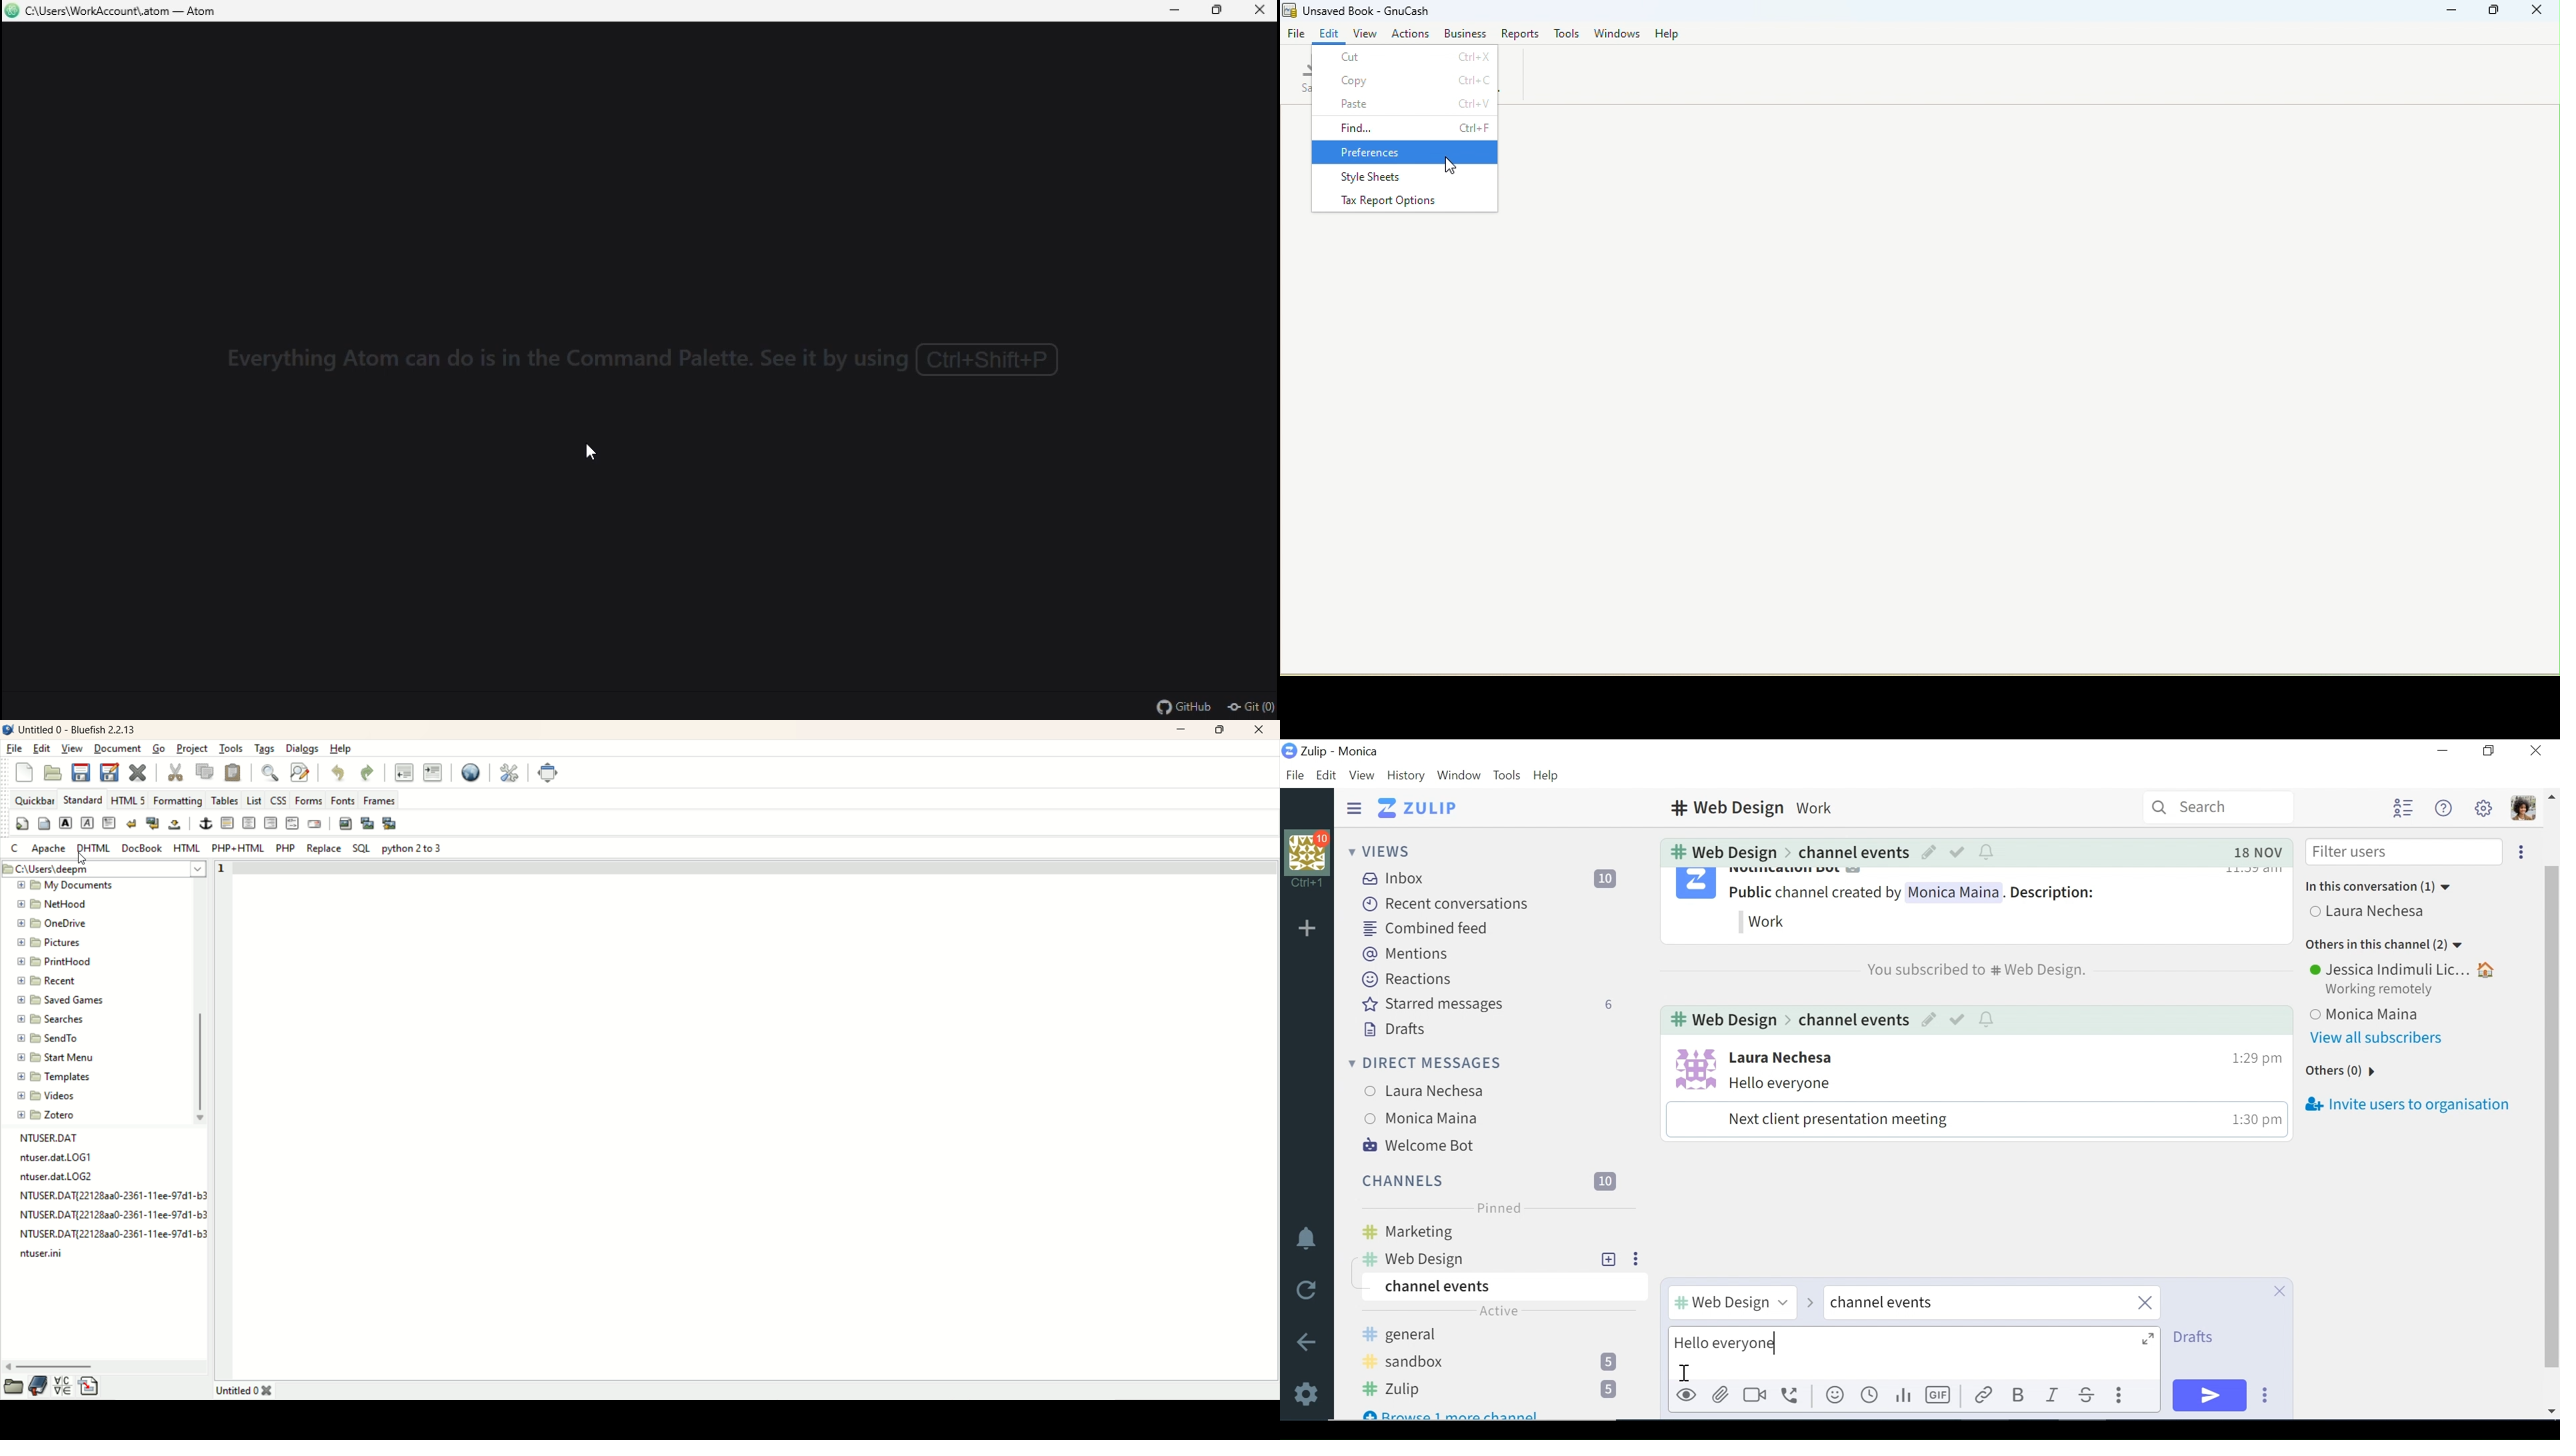 This screenshot has width=2576, height=1456. I want to click on Mentions, so click(1405, 954).